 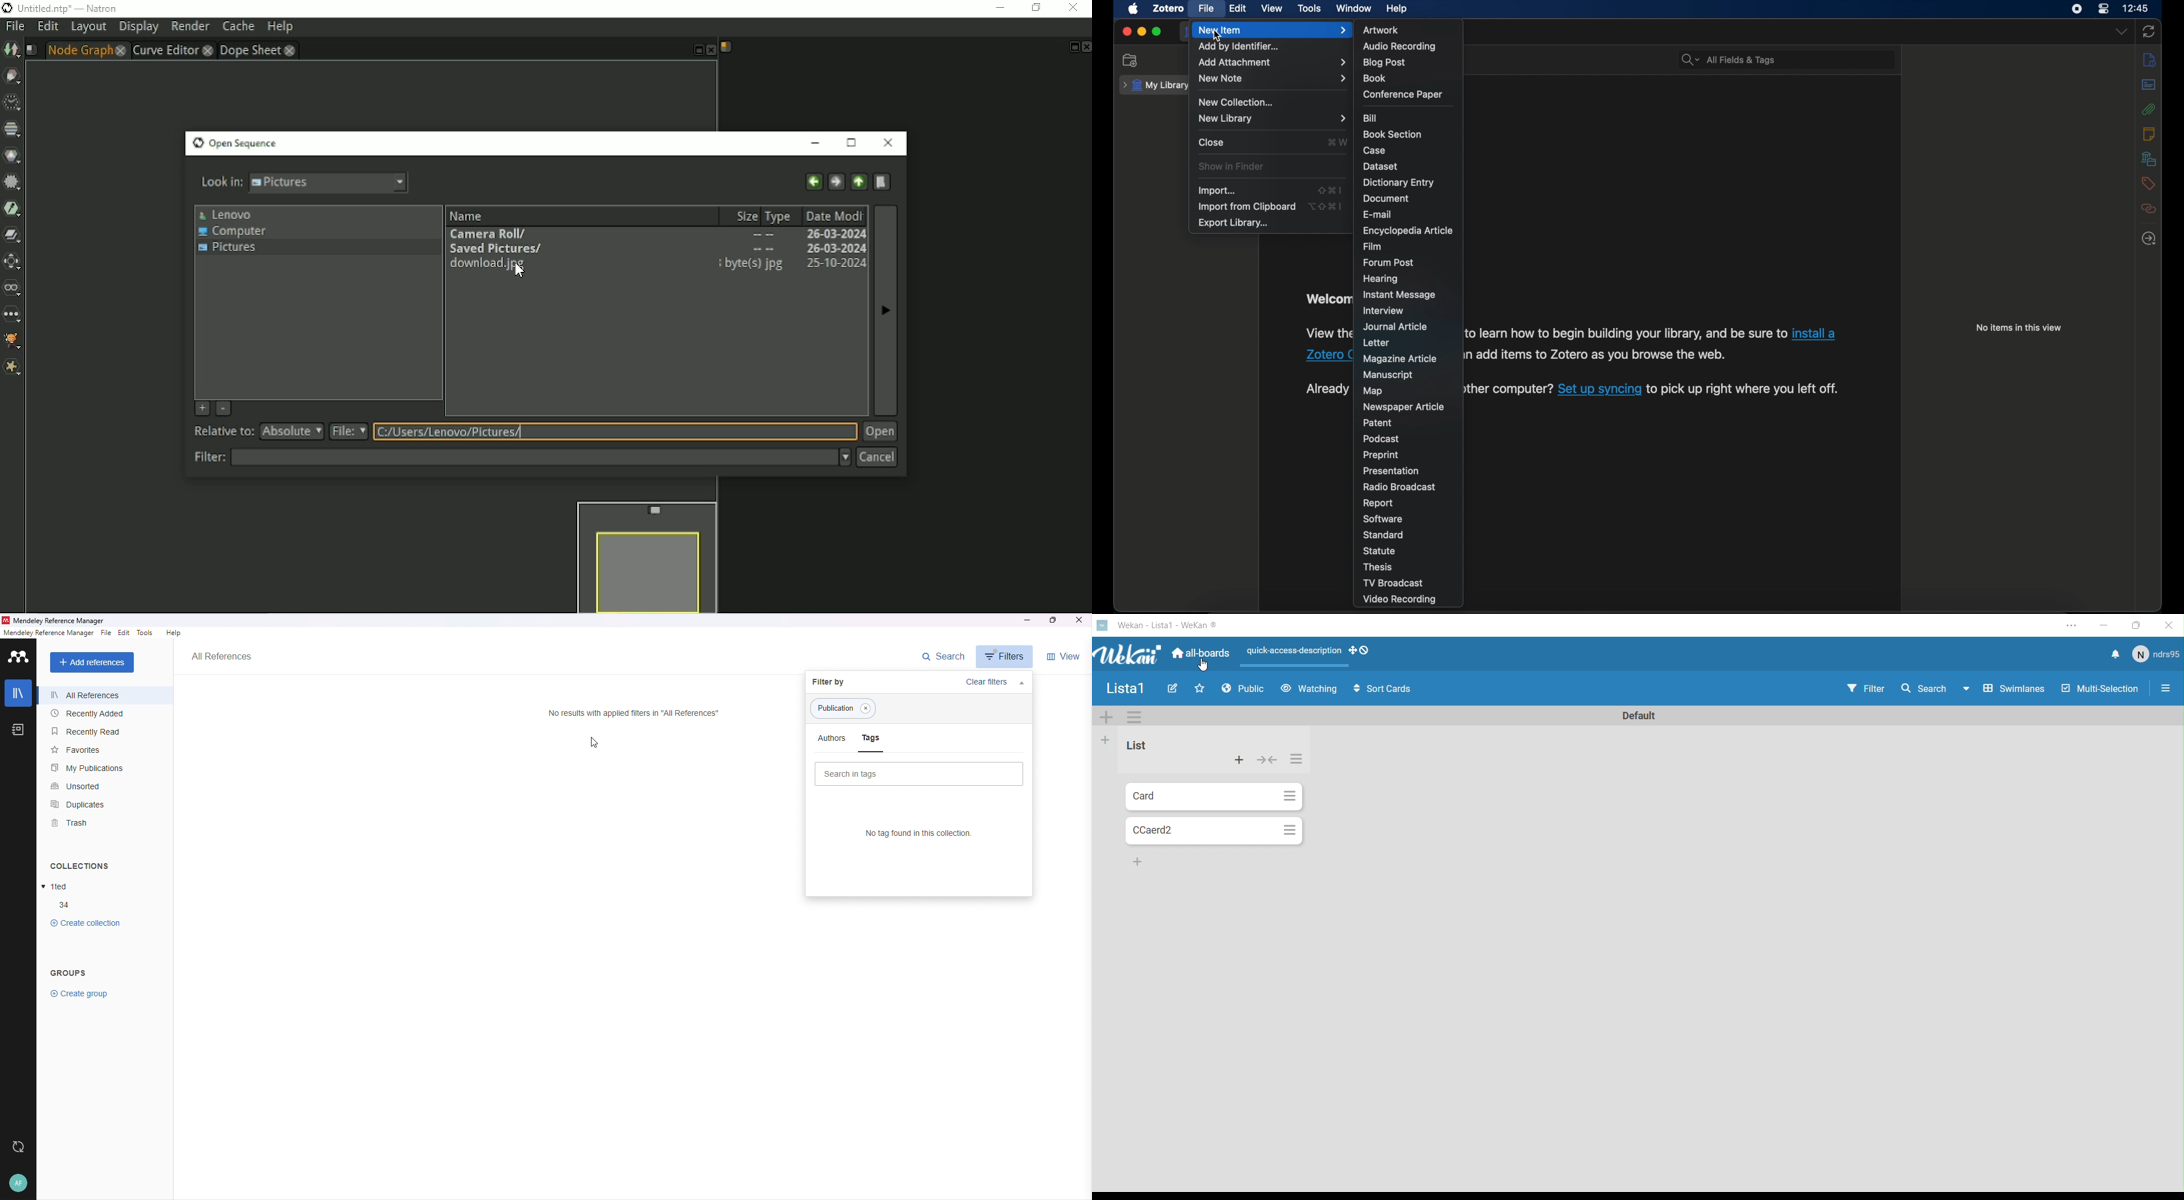 I want to click on new note, so click(x=1272, y=78).